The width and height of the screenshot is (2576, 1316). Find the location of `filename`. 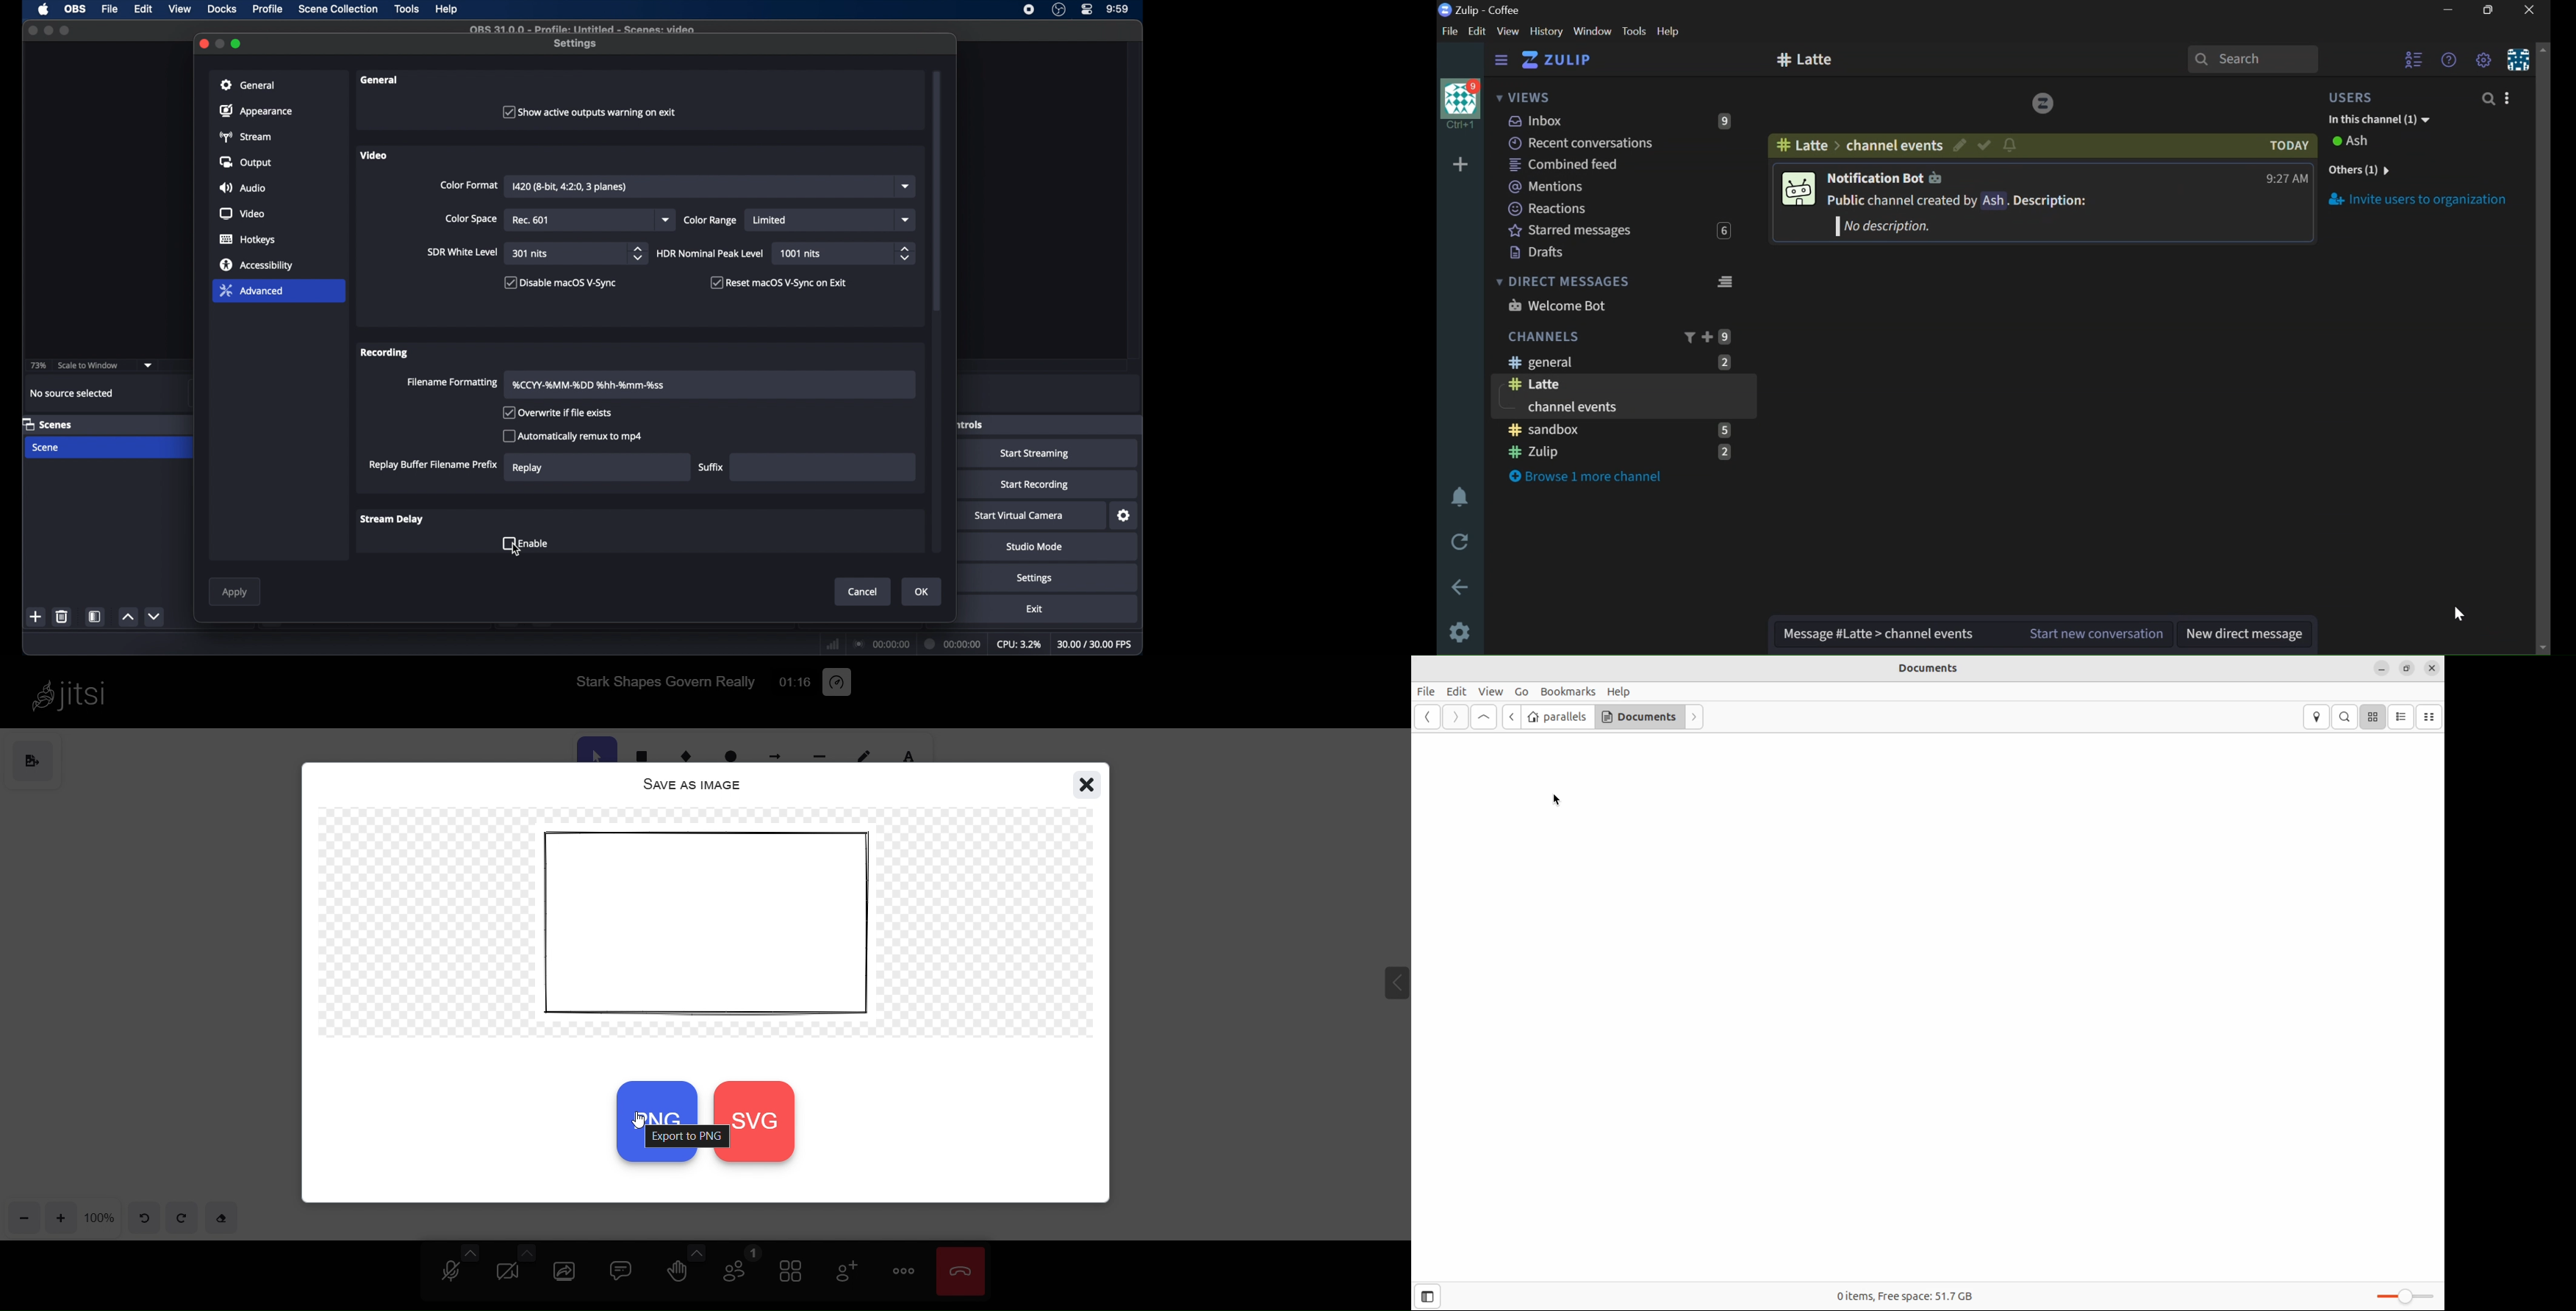

filename is located at coordinates (583, 30).